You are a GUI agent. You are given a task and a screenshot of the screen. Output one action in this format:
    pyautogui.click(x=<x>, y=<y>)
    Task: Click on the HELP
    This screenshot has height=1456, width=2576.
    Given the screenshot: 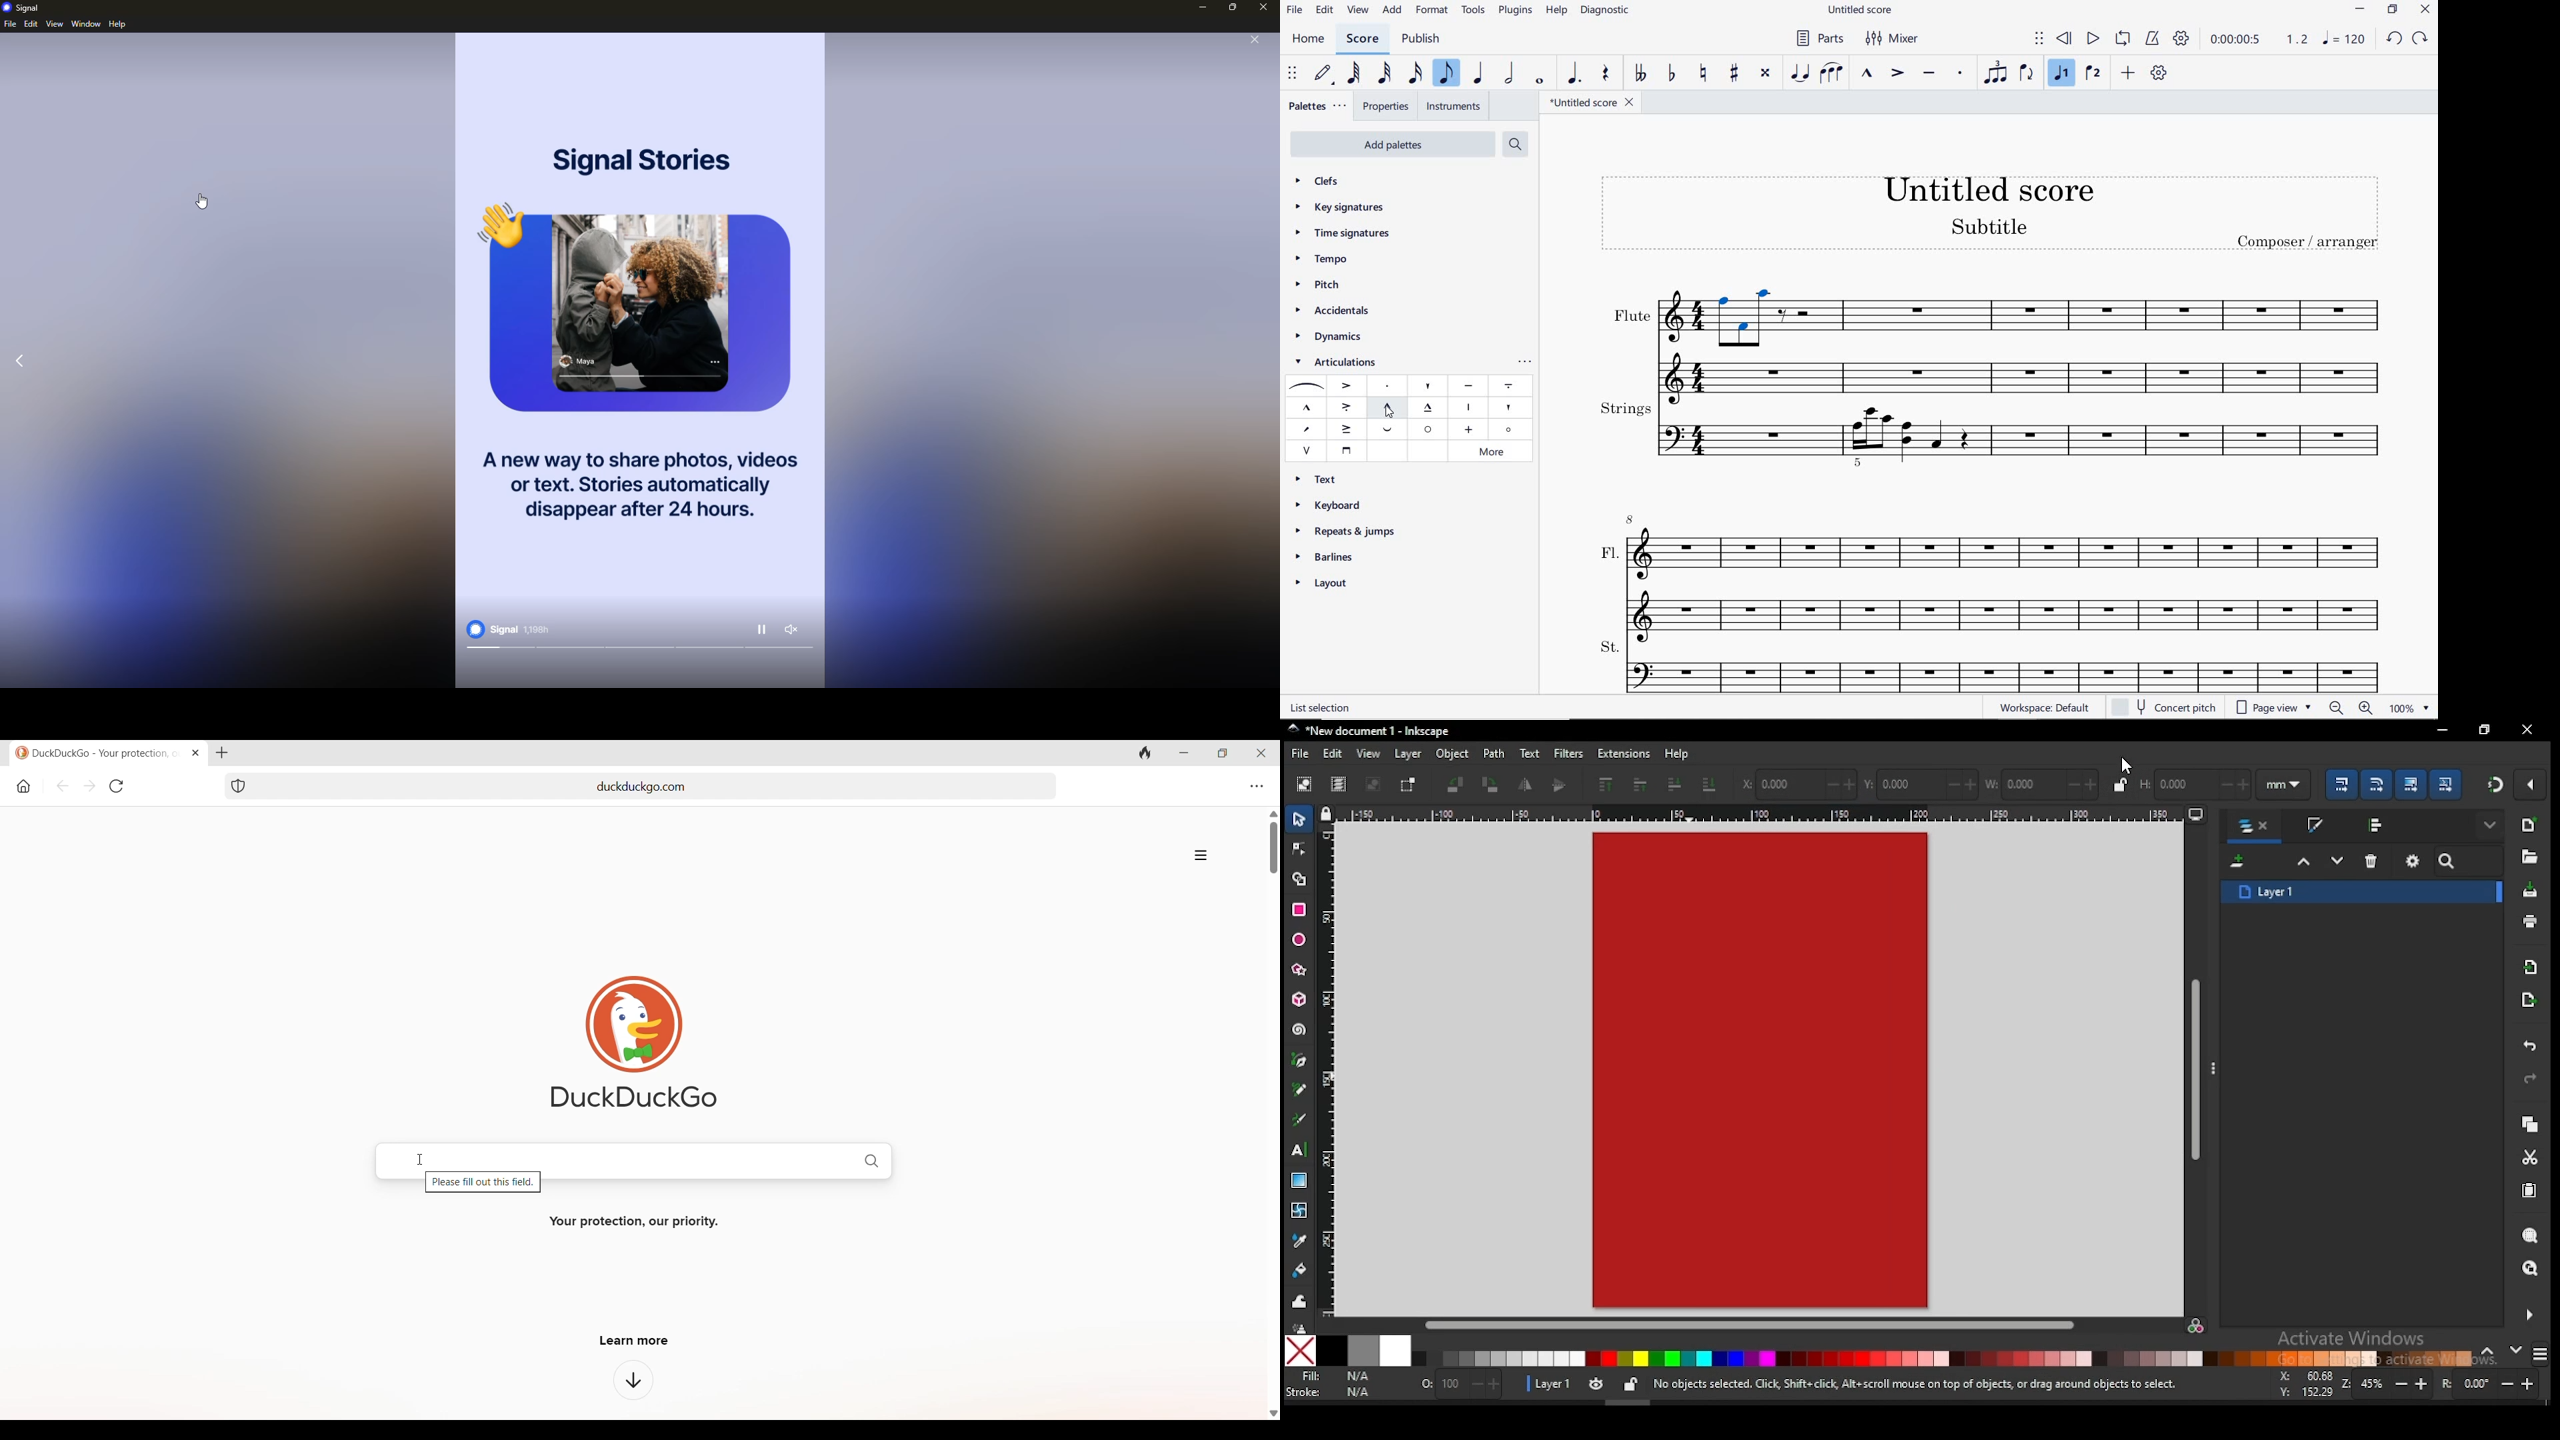 What is the action you would take?
    pyautogui.click(x=1556, y=12)
    